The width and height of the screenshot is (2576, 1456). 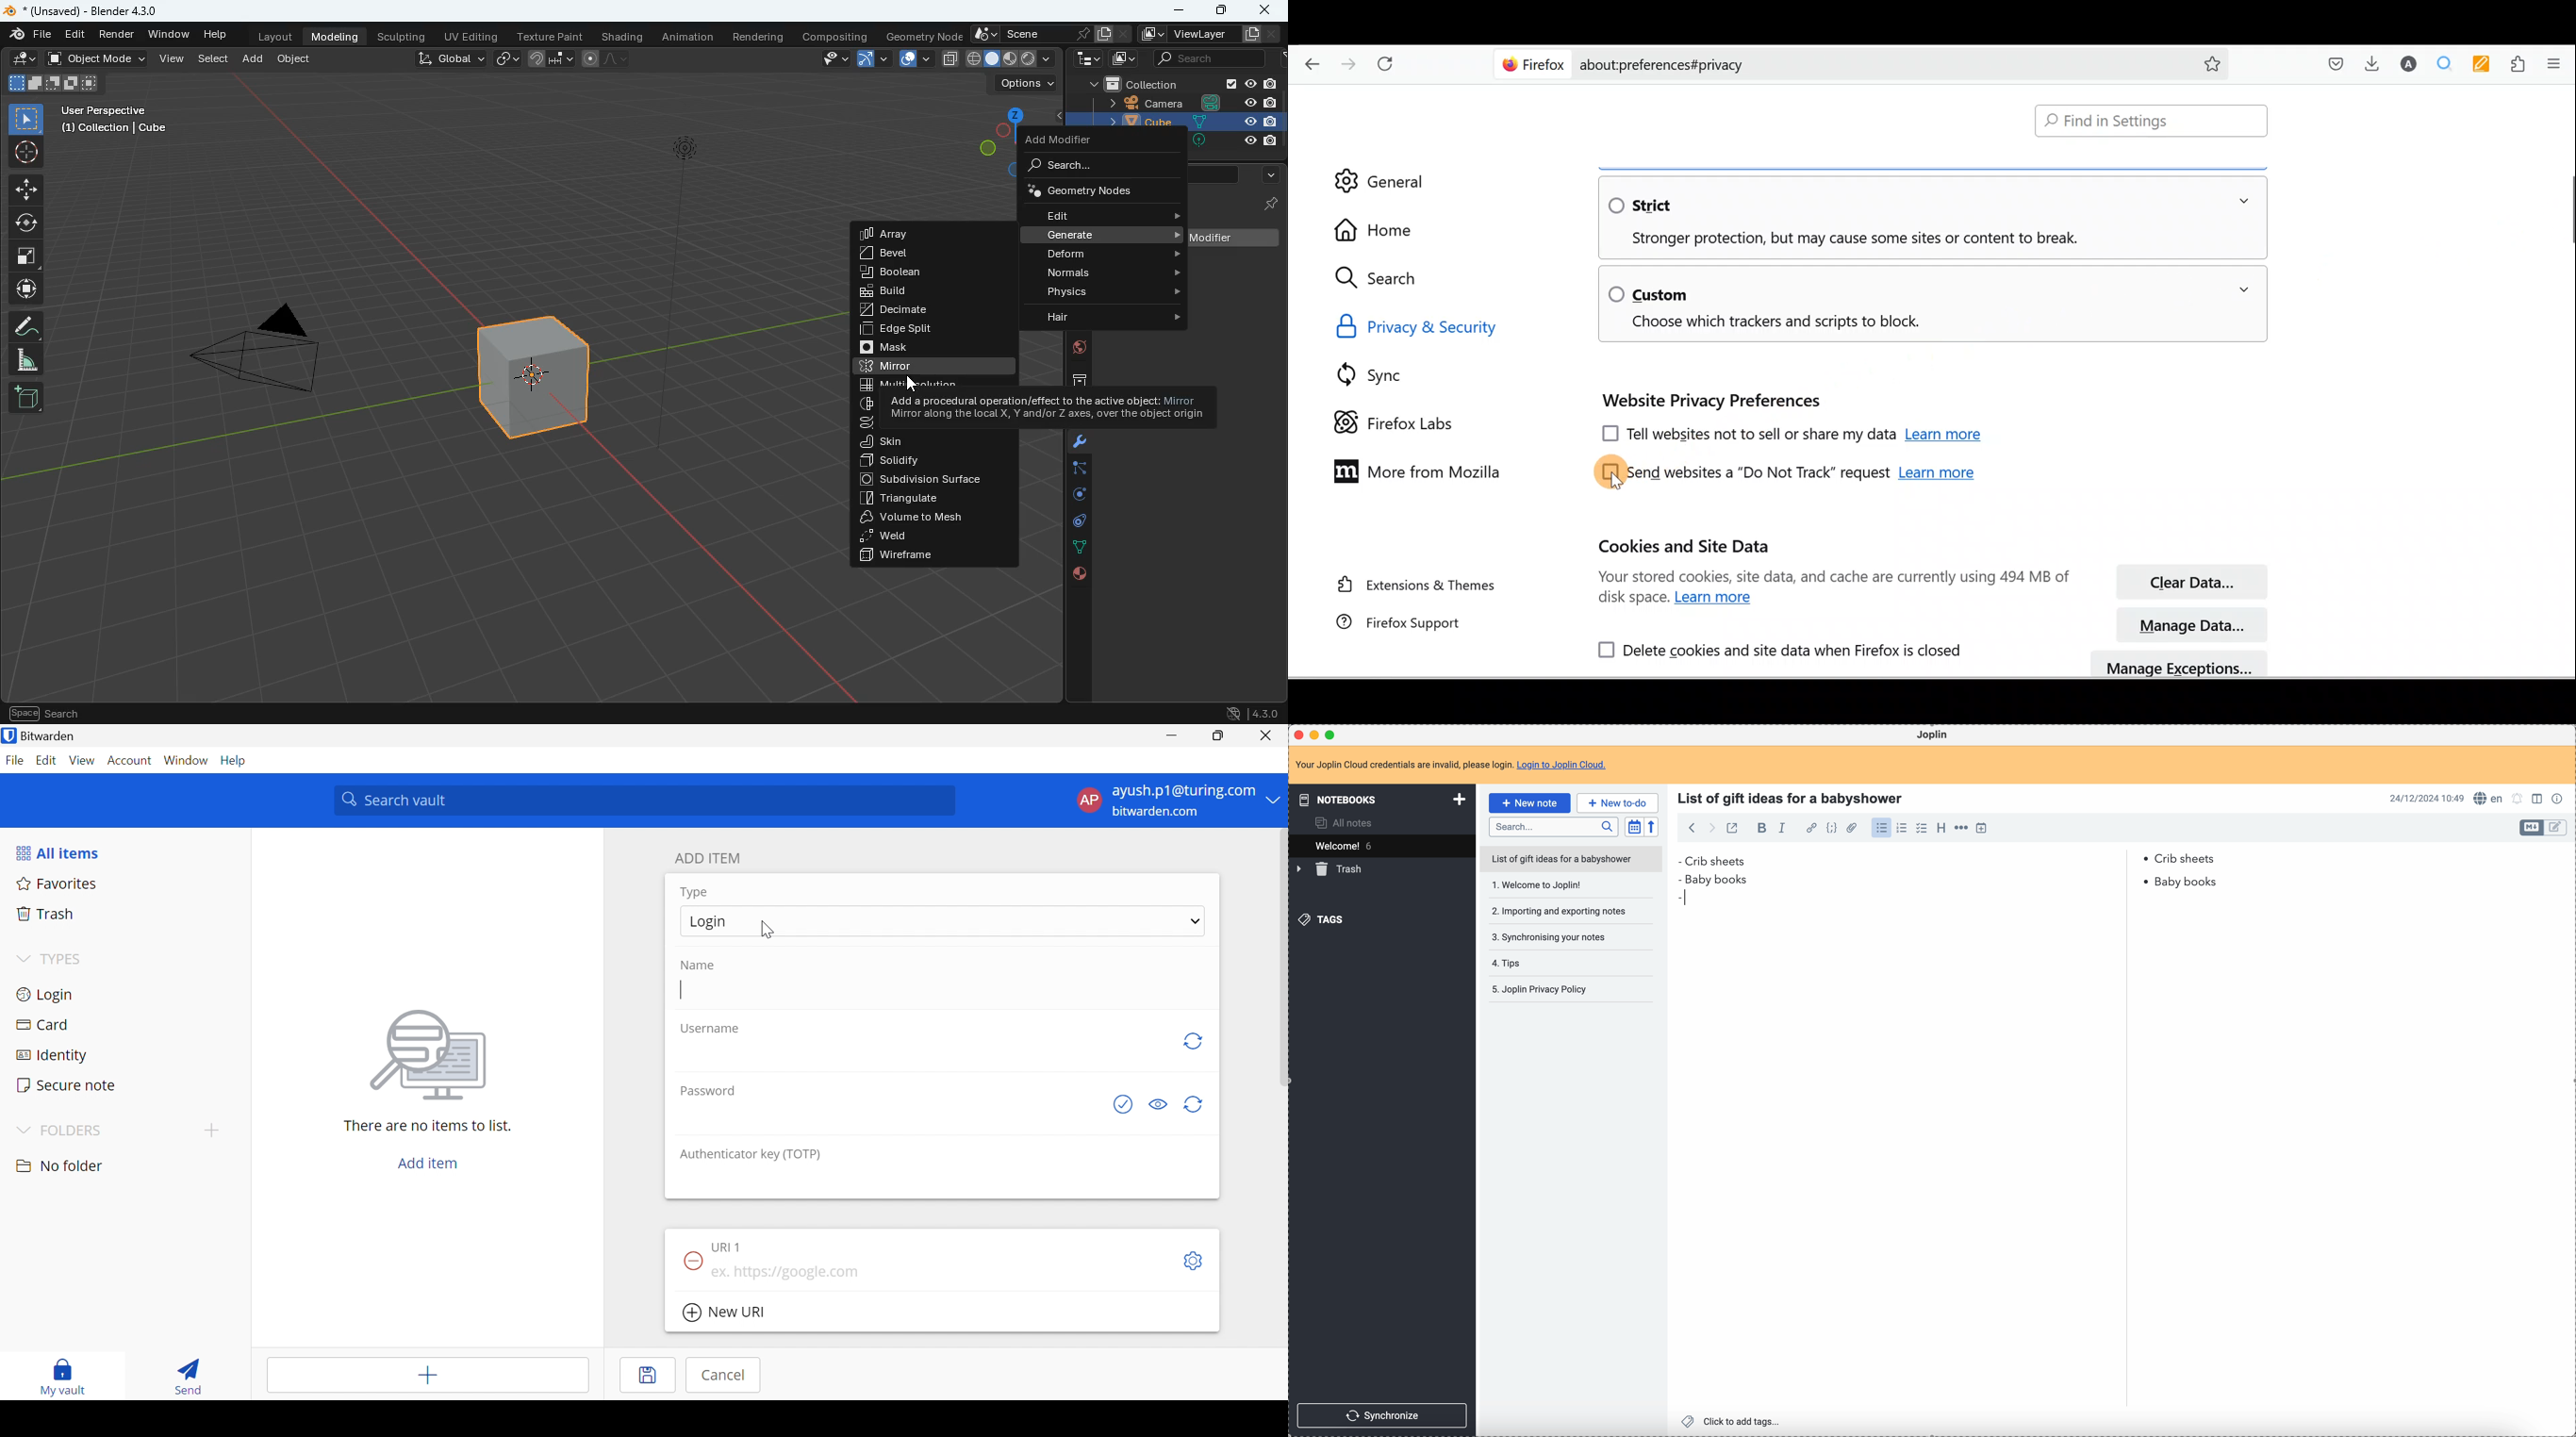 I want to click on ayush.p1@turing.com, so click(x=1183, y=791).